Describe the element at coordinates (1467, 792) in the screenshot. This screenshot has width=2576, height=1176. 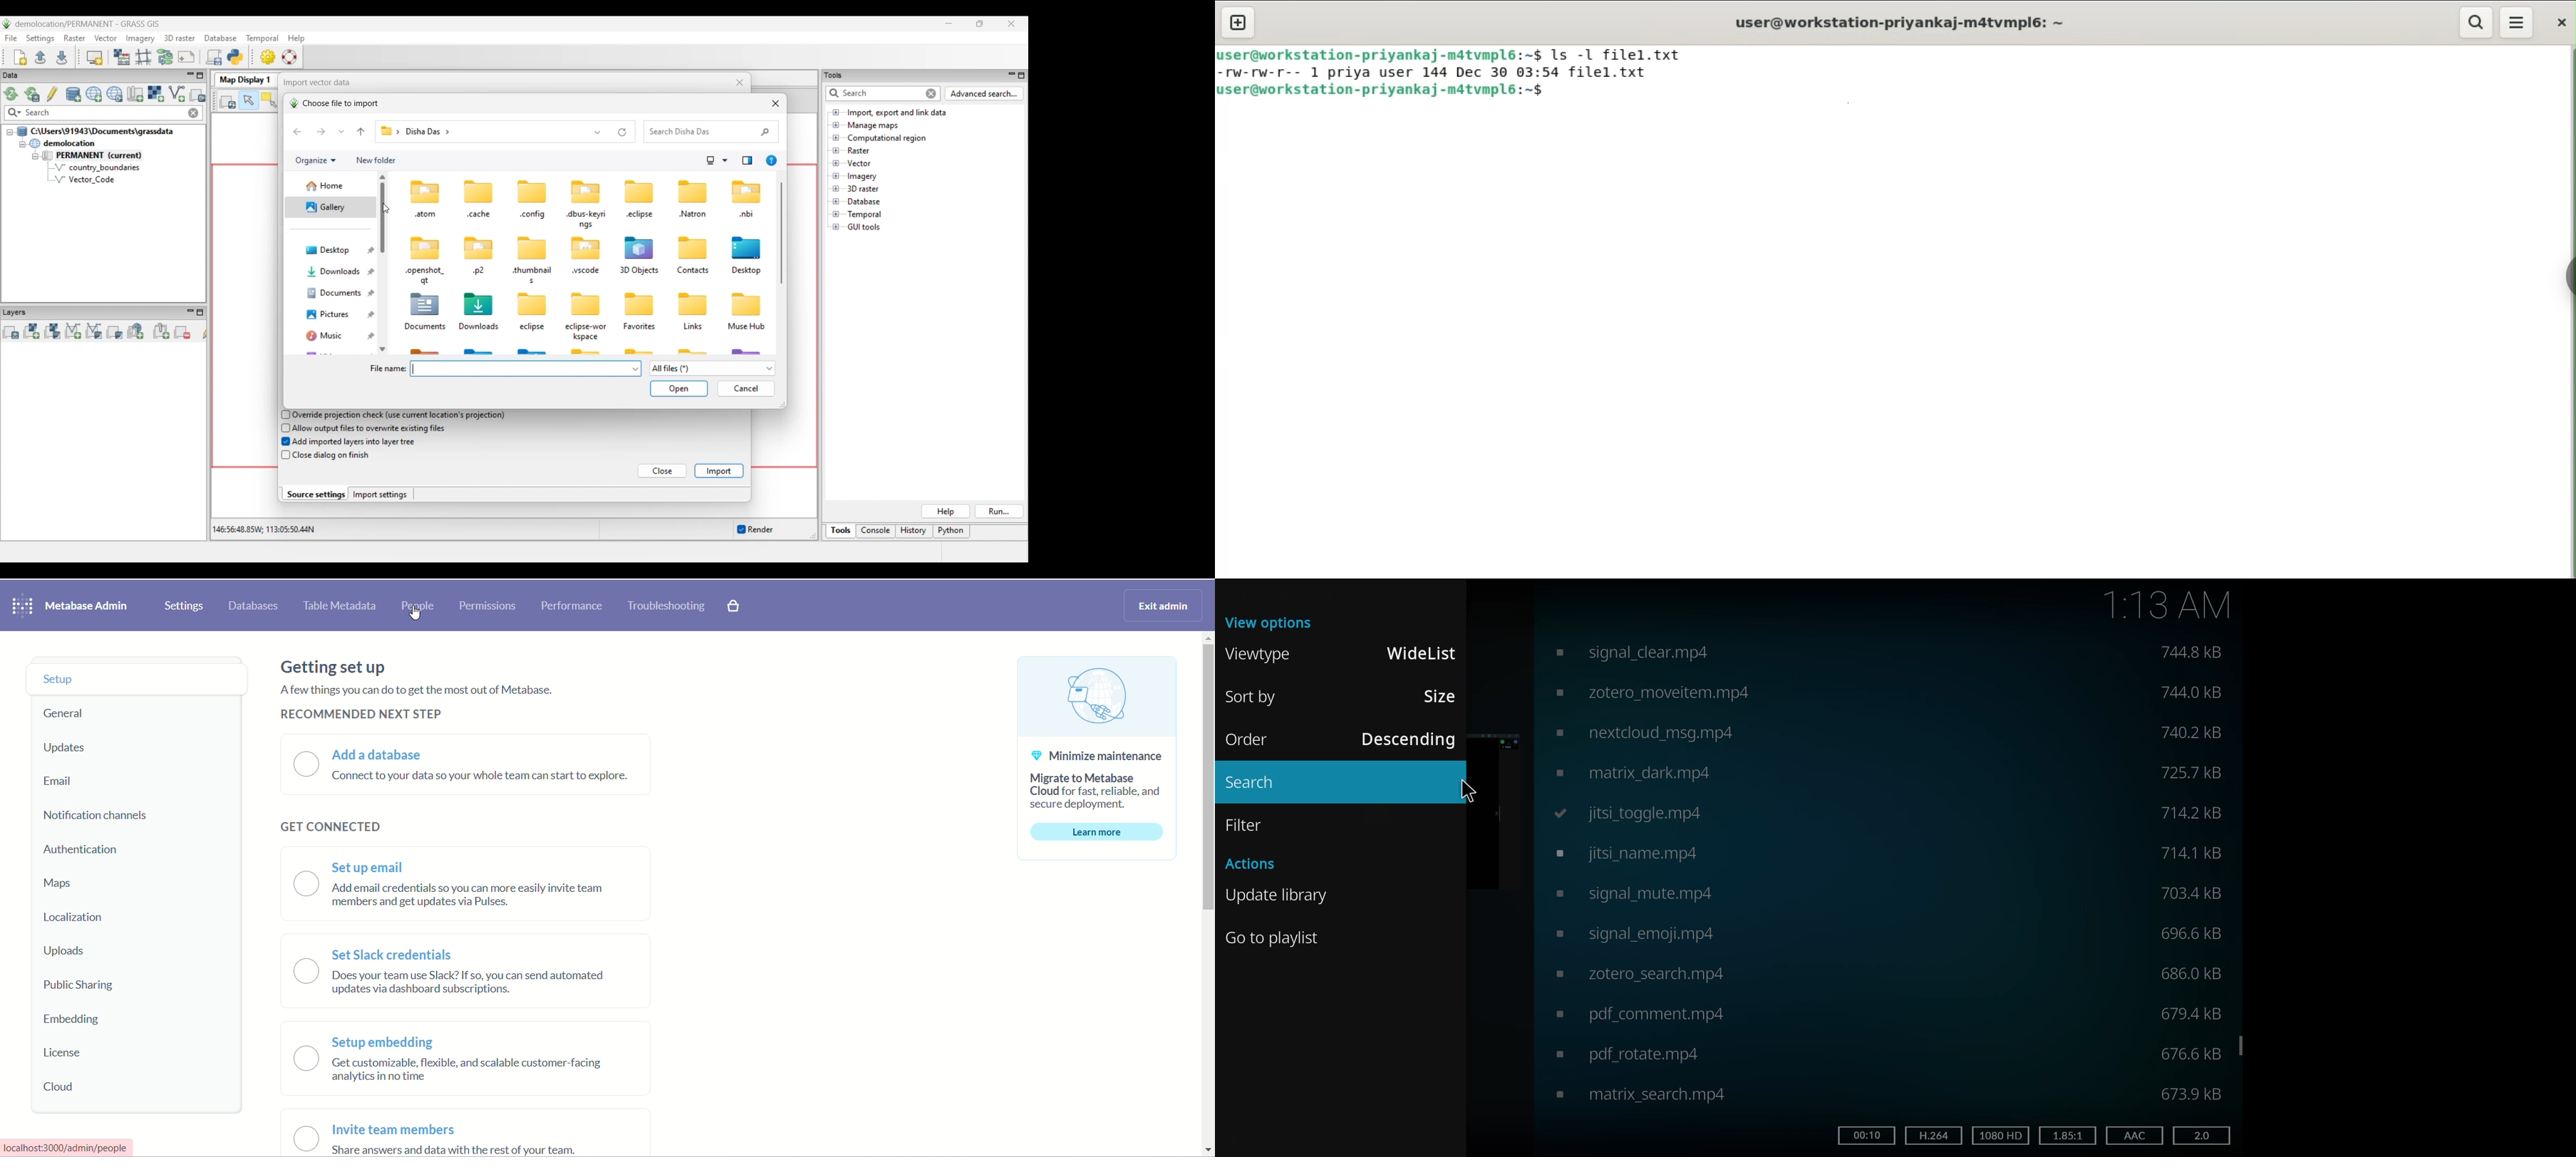
I see `cursor` at that location.